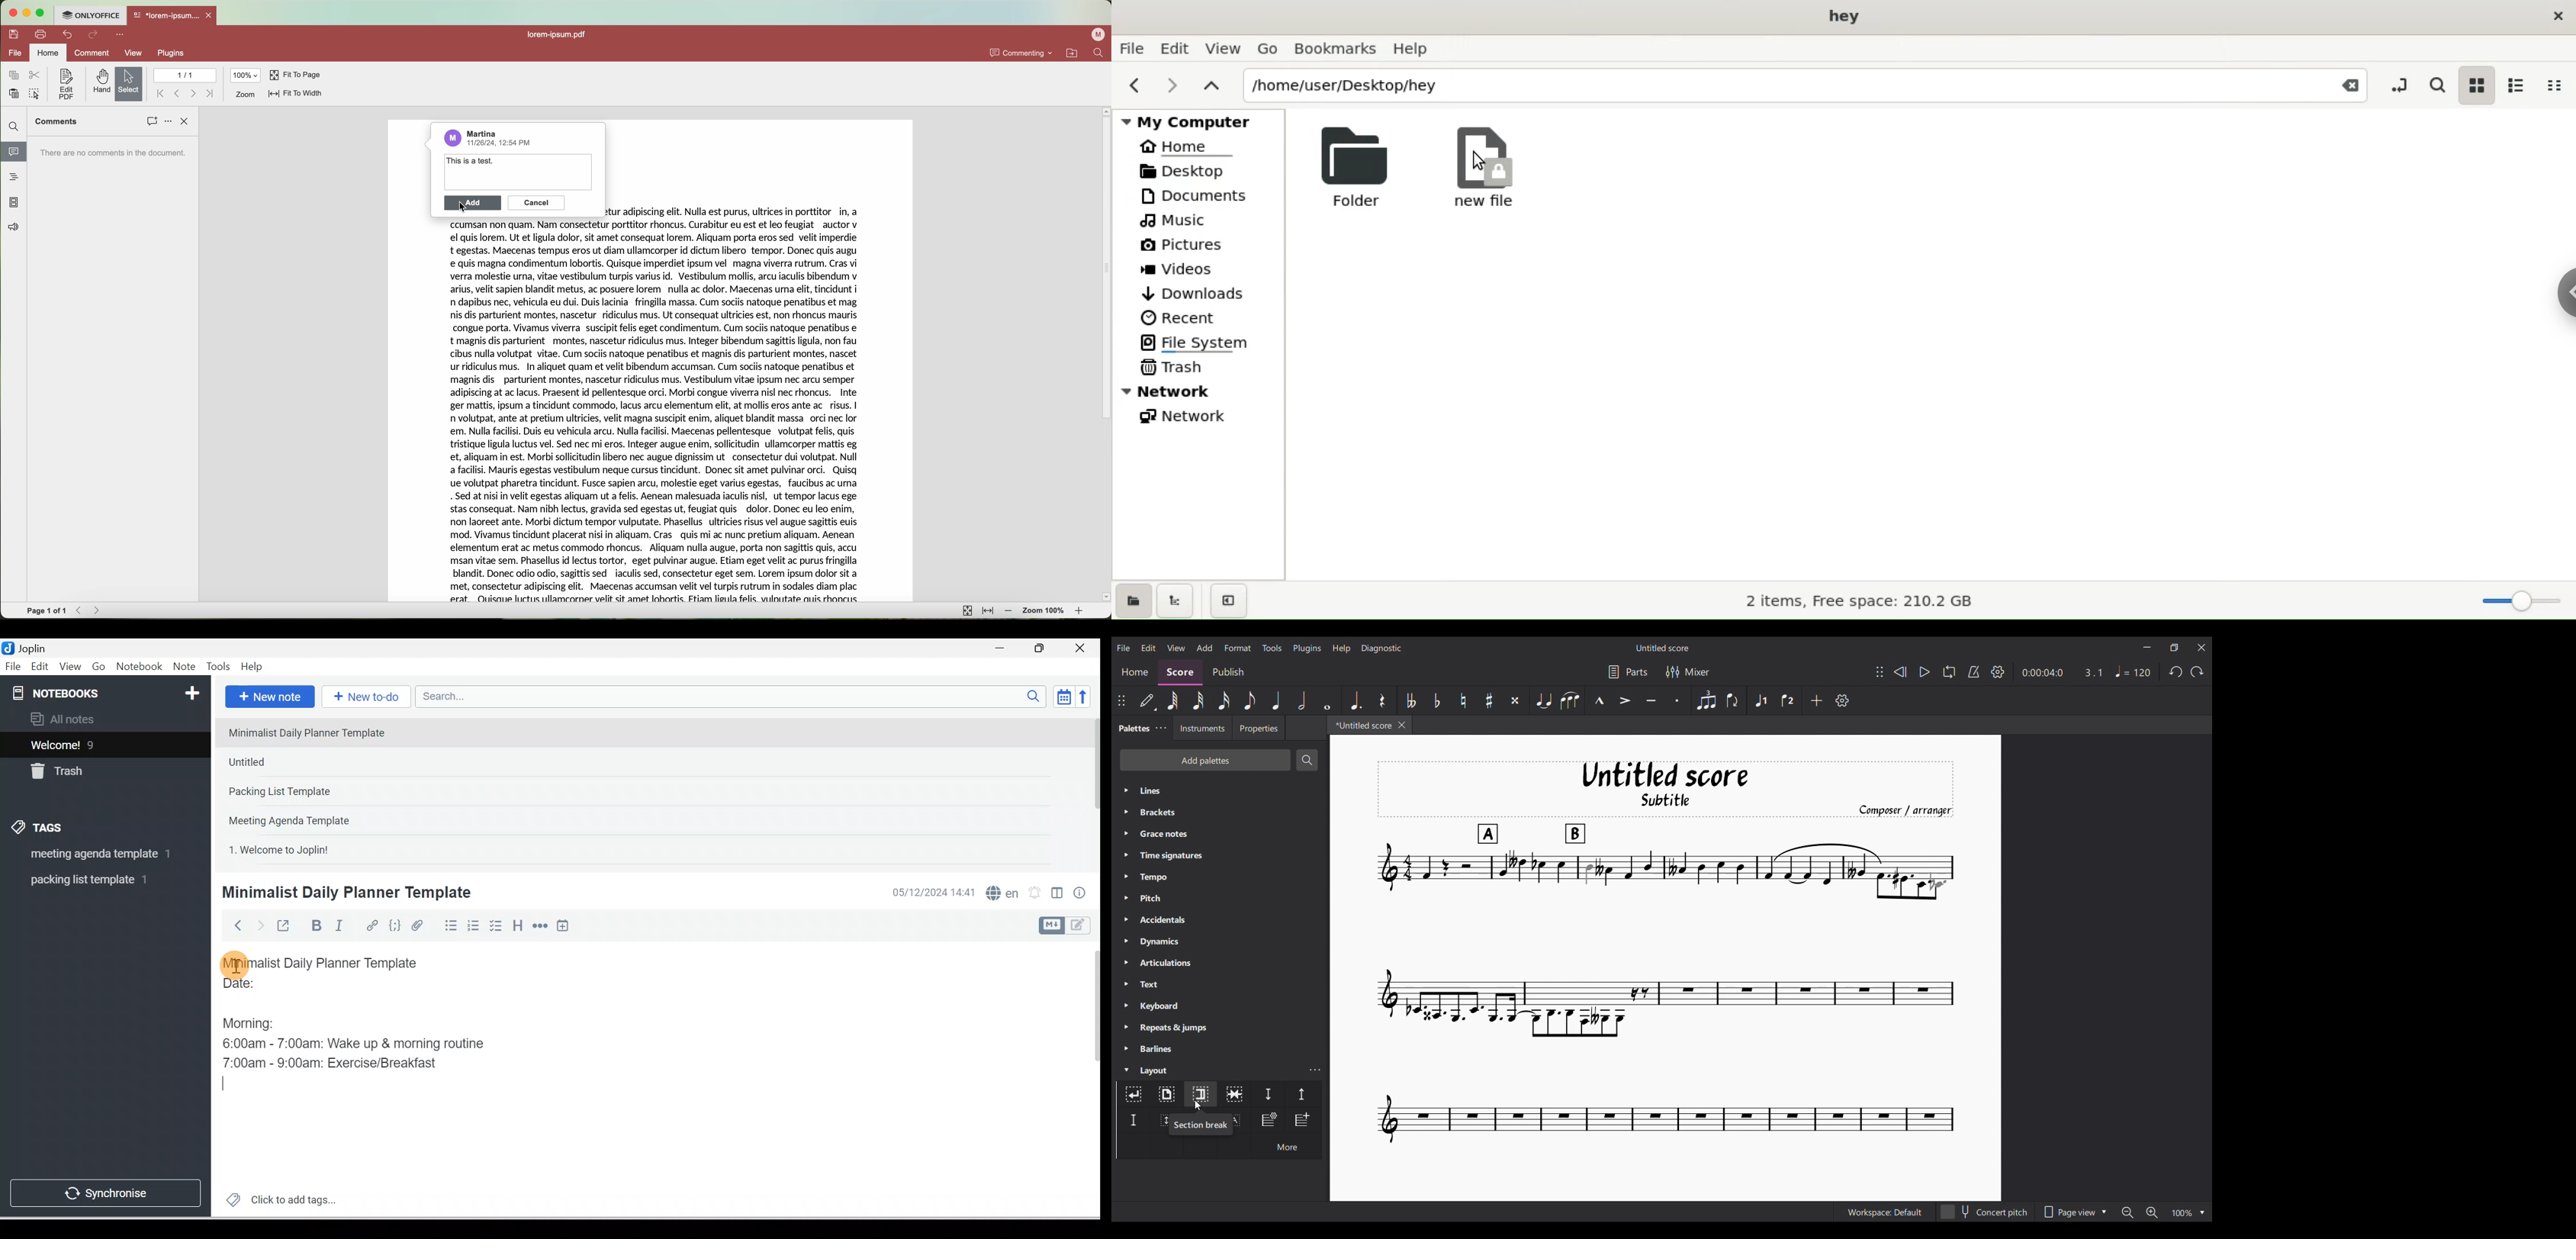 Image resolution: width=2576 pixels, height=1260 pixels. What do you see at coordinates (257, 1020) in the screenshot?
I see `Morning:` at bounding box center [257, 1020].